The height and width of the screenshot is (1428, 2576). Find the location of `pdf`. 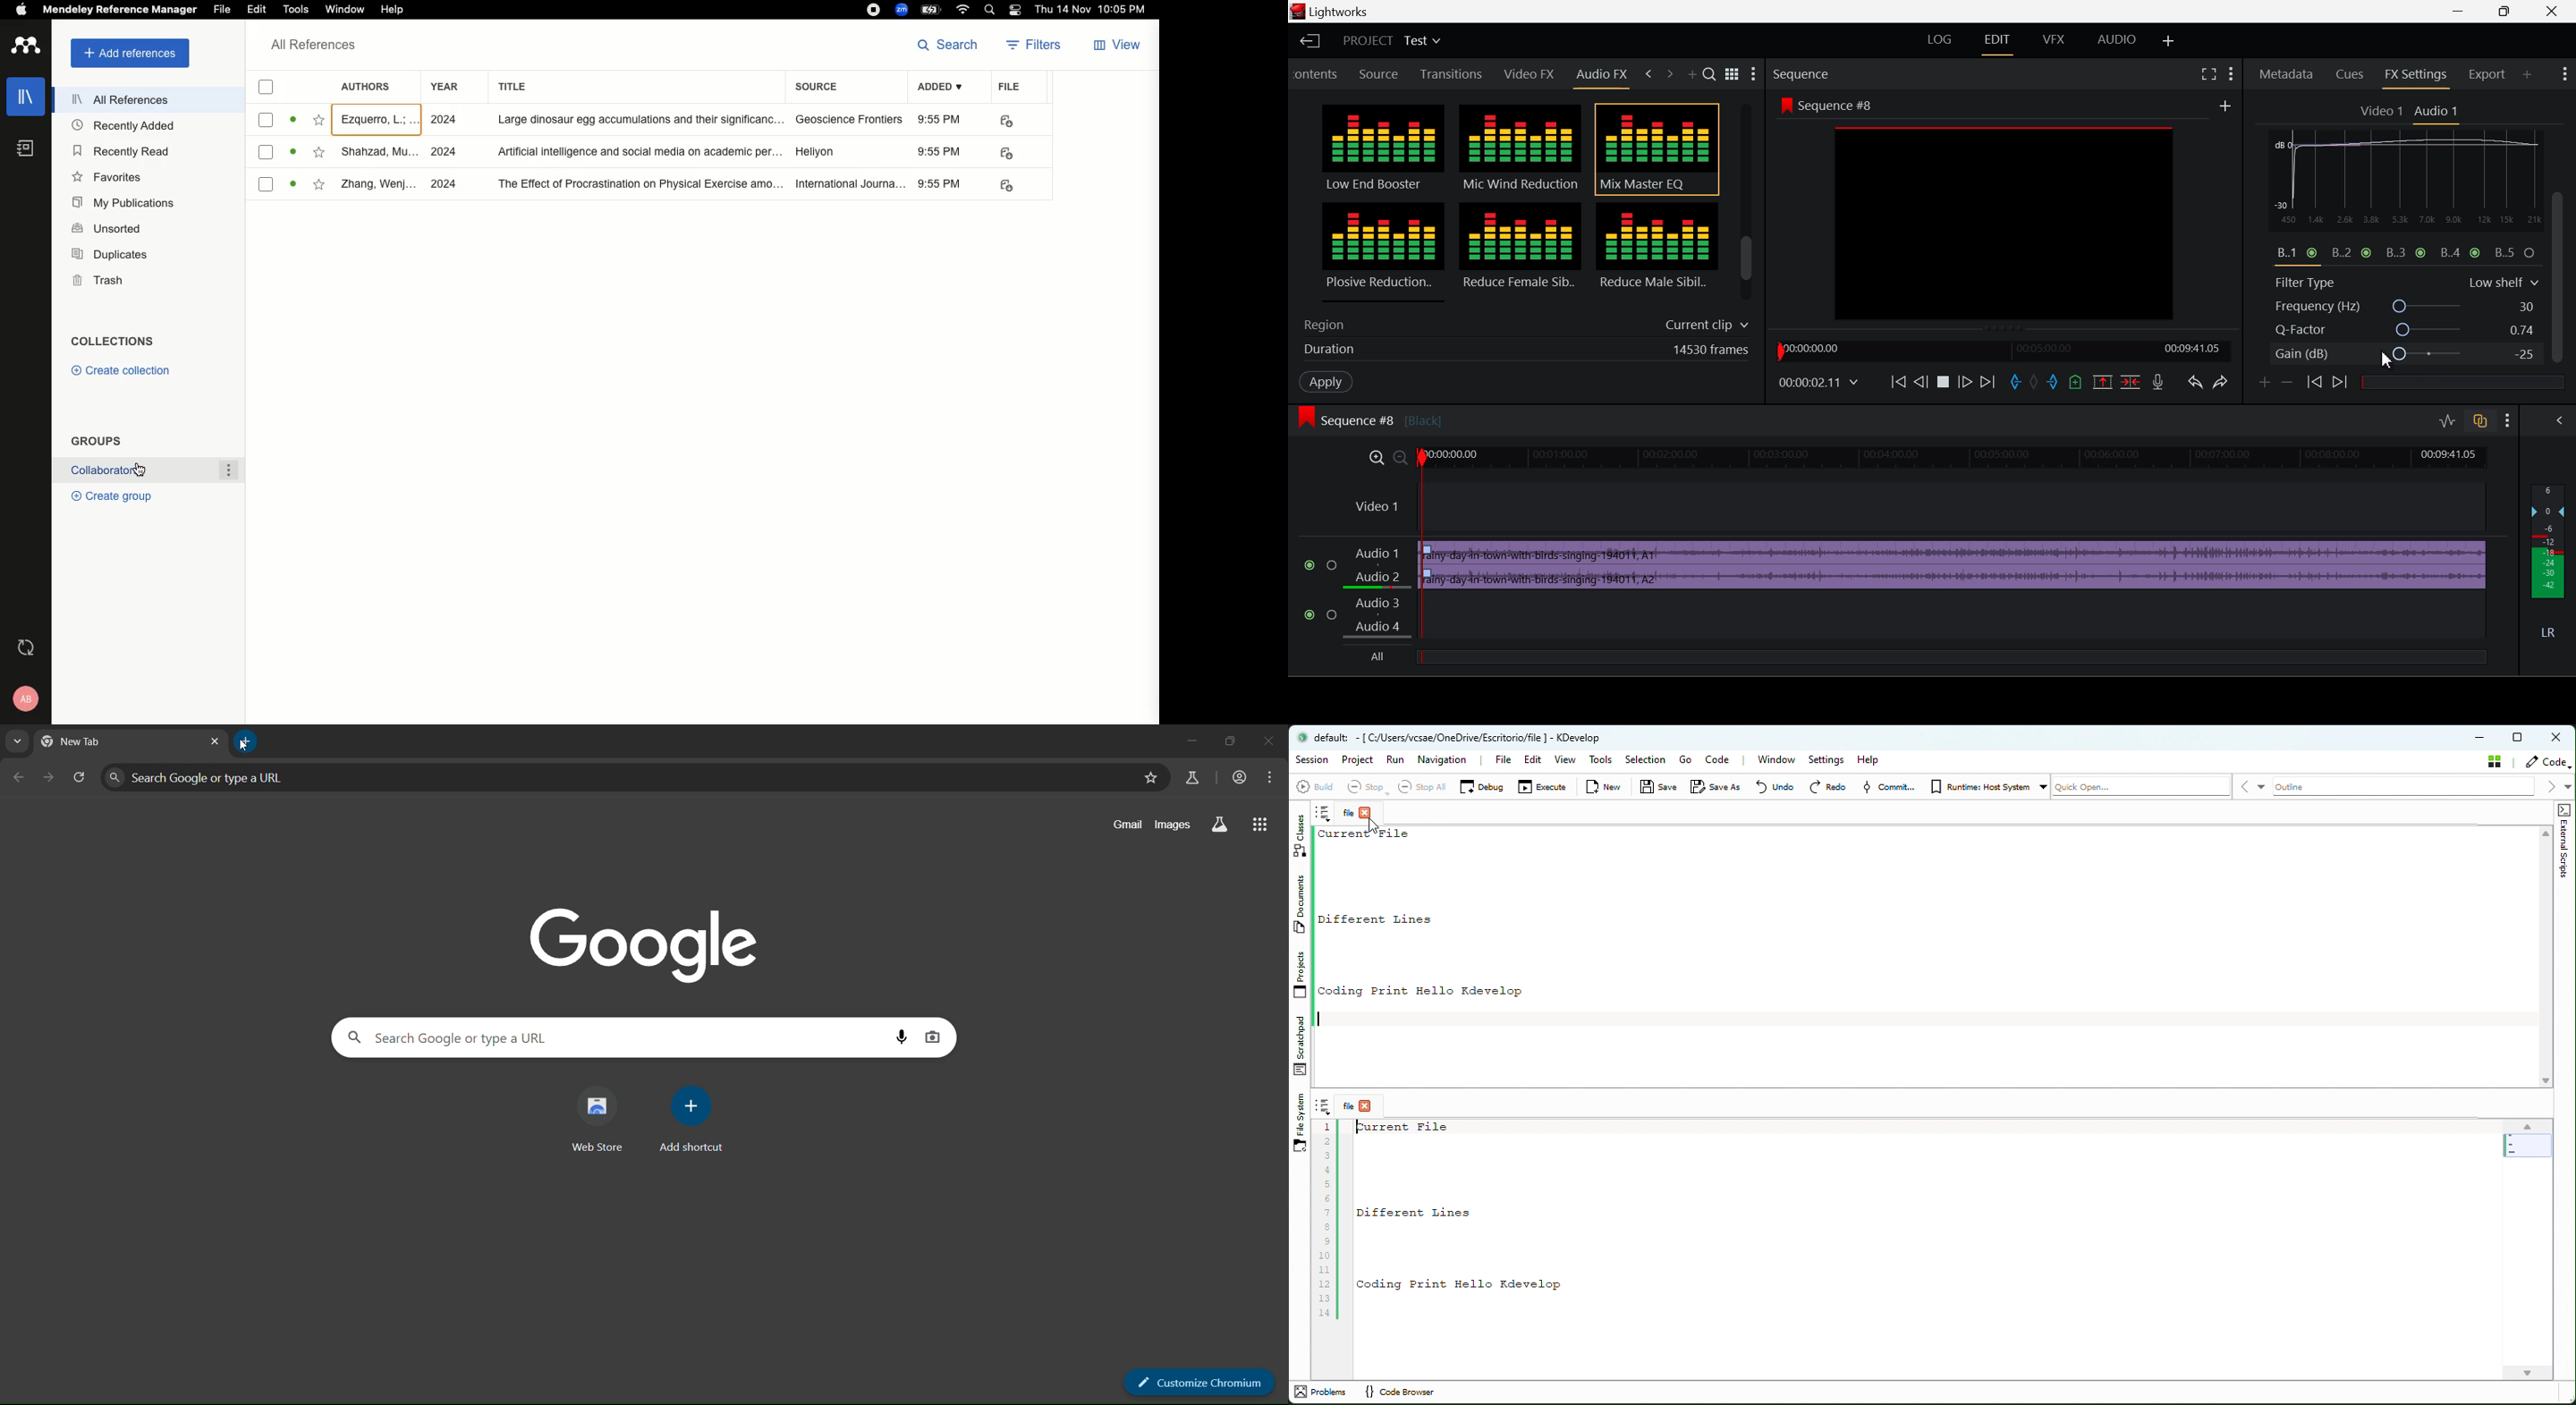

pdf is located at coordinates (1006, 186).